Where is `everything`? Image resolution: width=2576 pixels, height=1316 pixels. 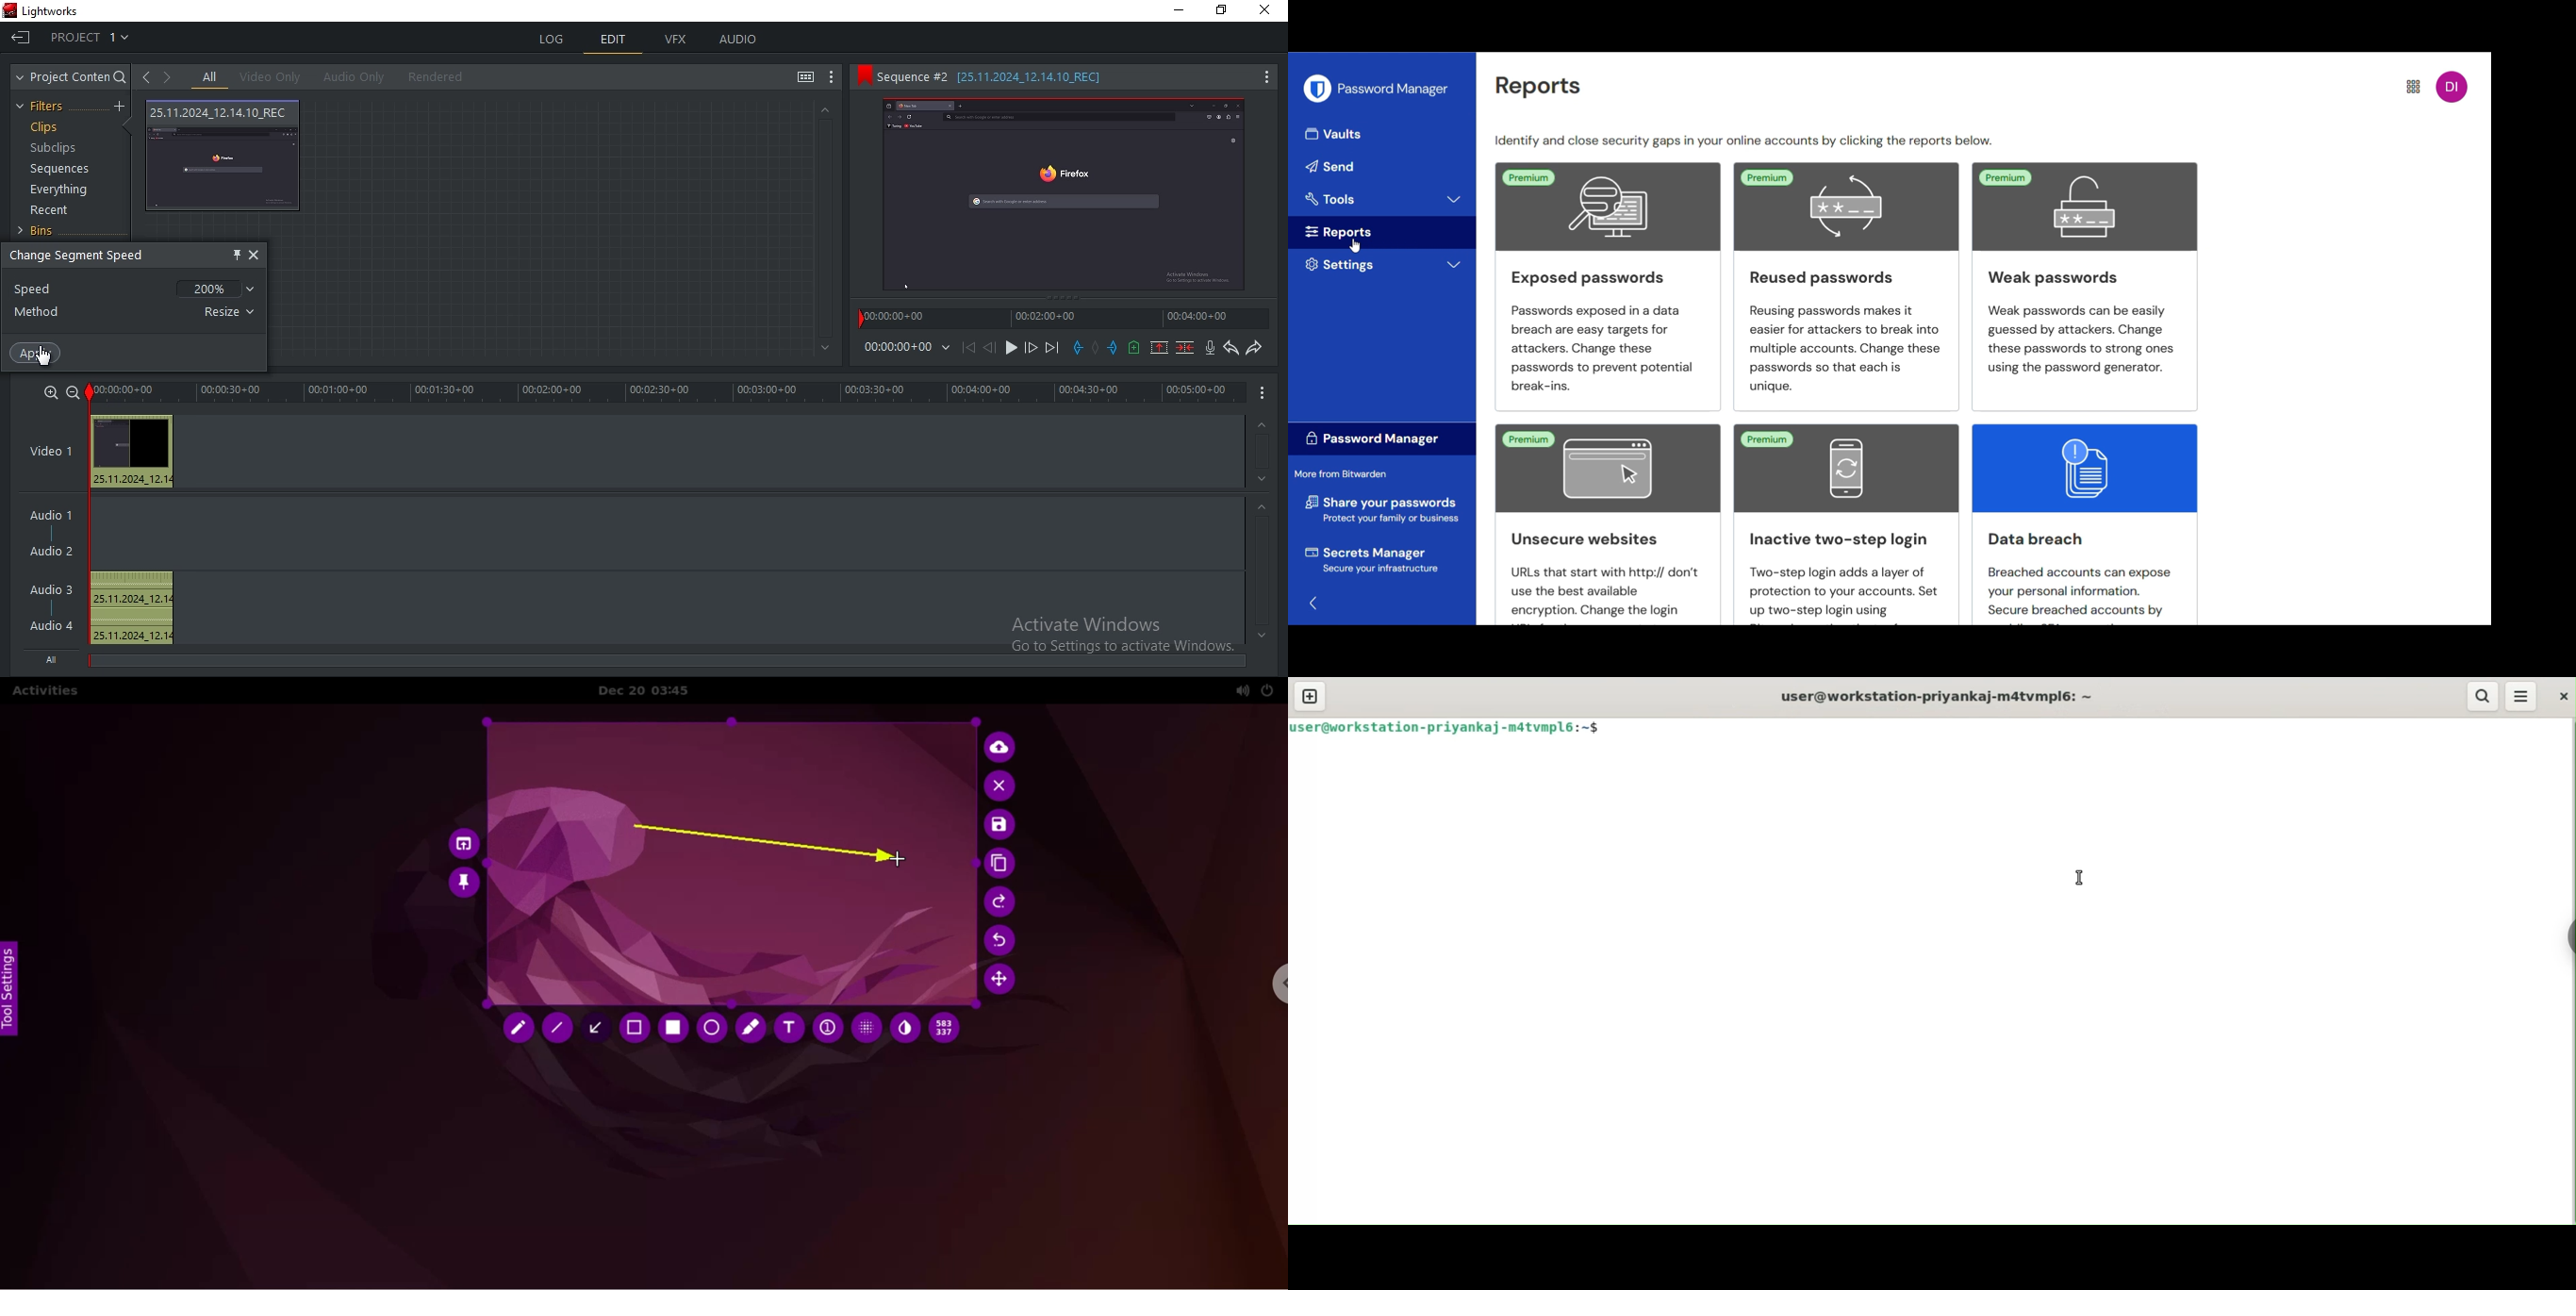 everything is located at coordinates (58, 191).